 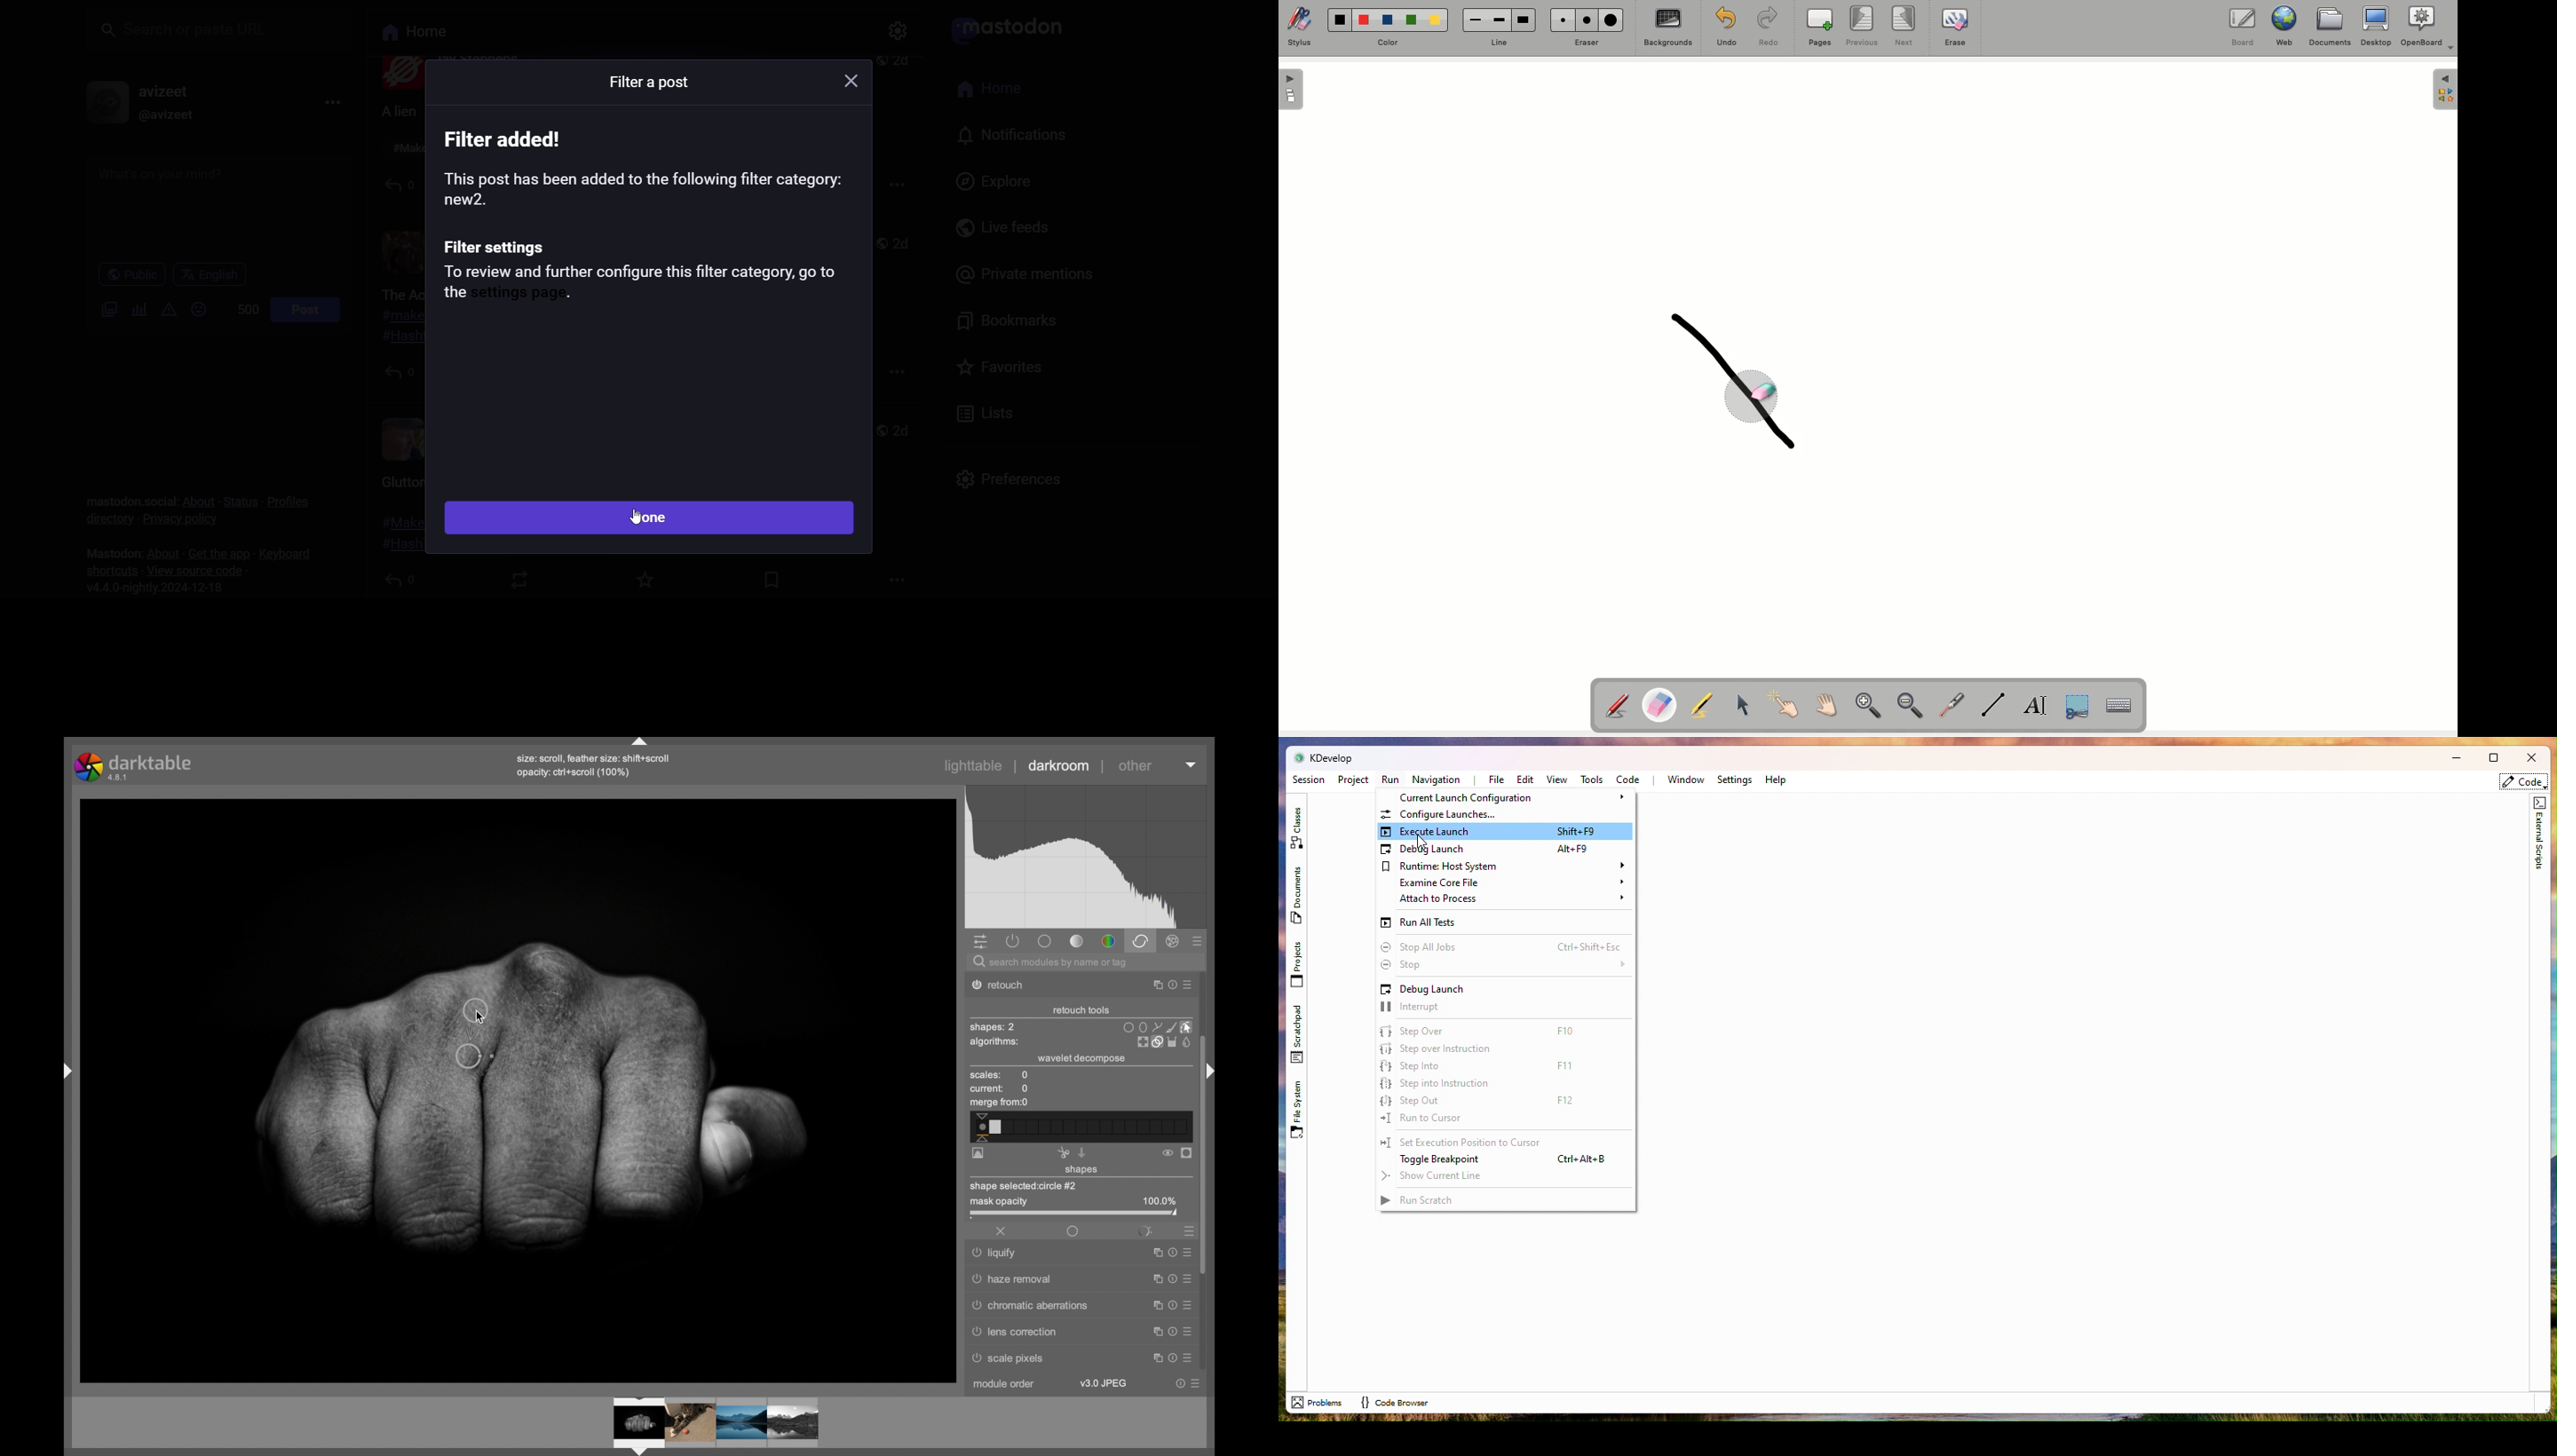 I want to click on maximize, so click(x=1153, y=1253).